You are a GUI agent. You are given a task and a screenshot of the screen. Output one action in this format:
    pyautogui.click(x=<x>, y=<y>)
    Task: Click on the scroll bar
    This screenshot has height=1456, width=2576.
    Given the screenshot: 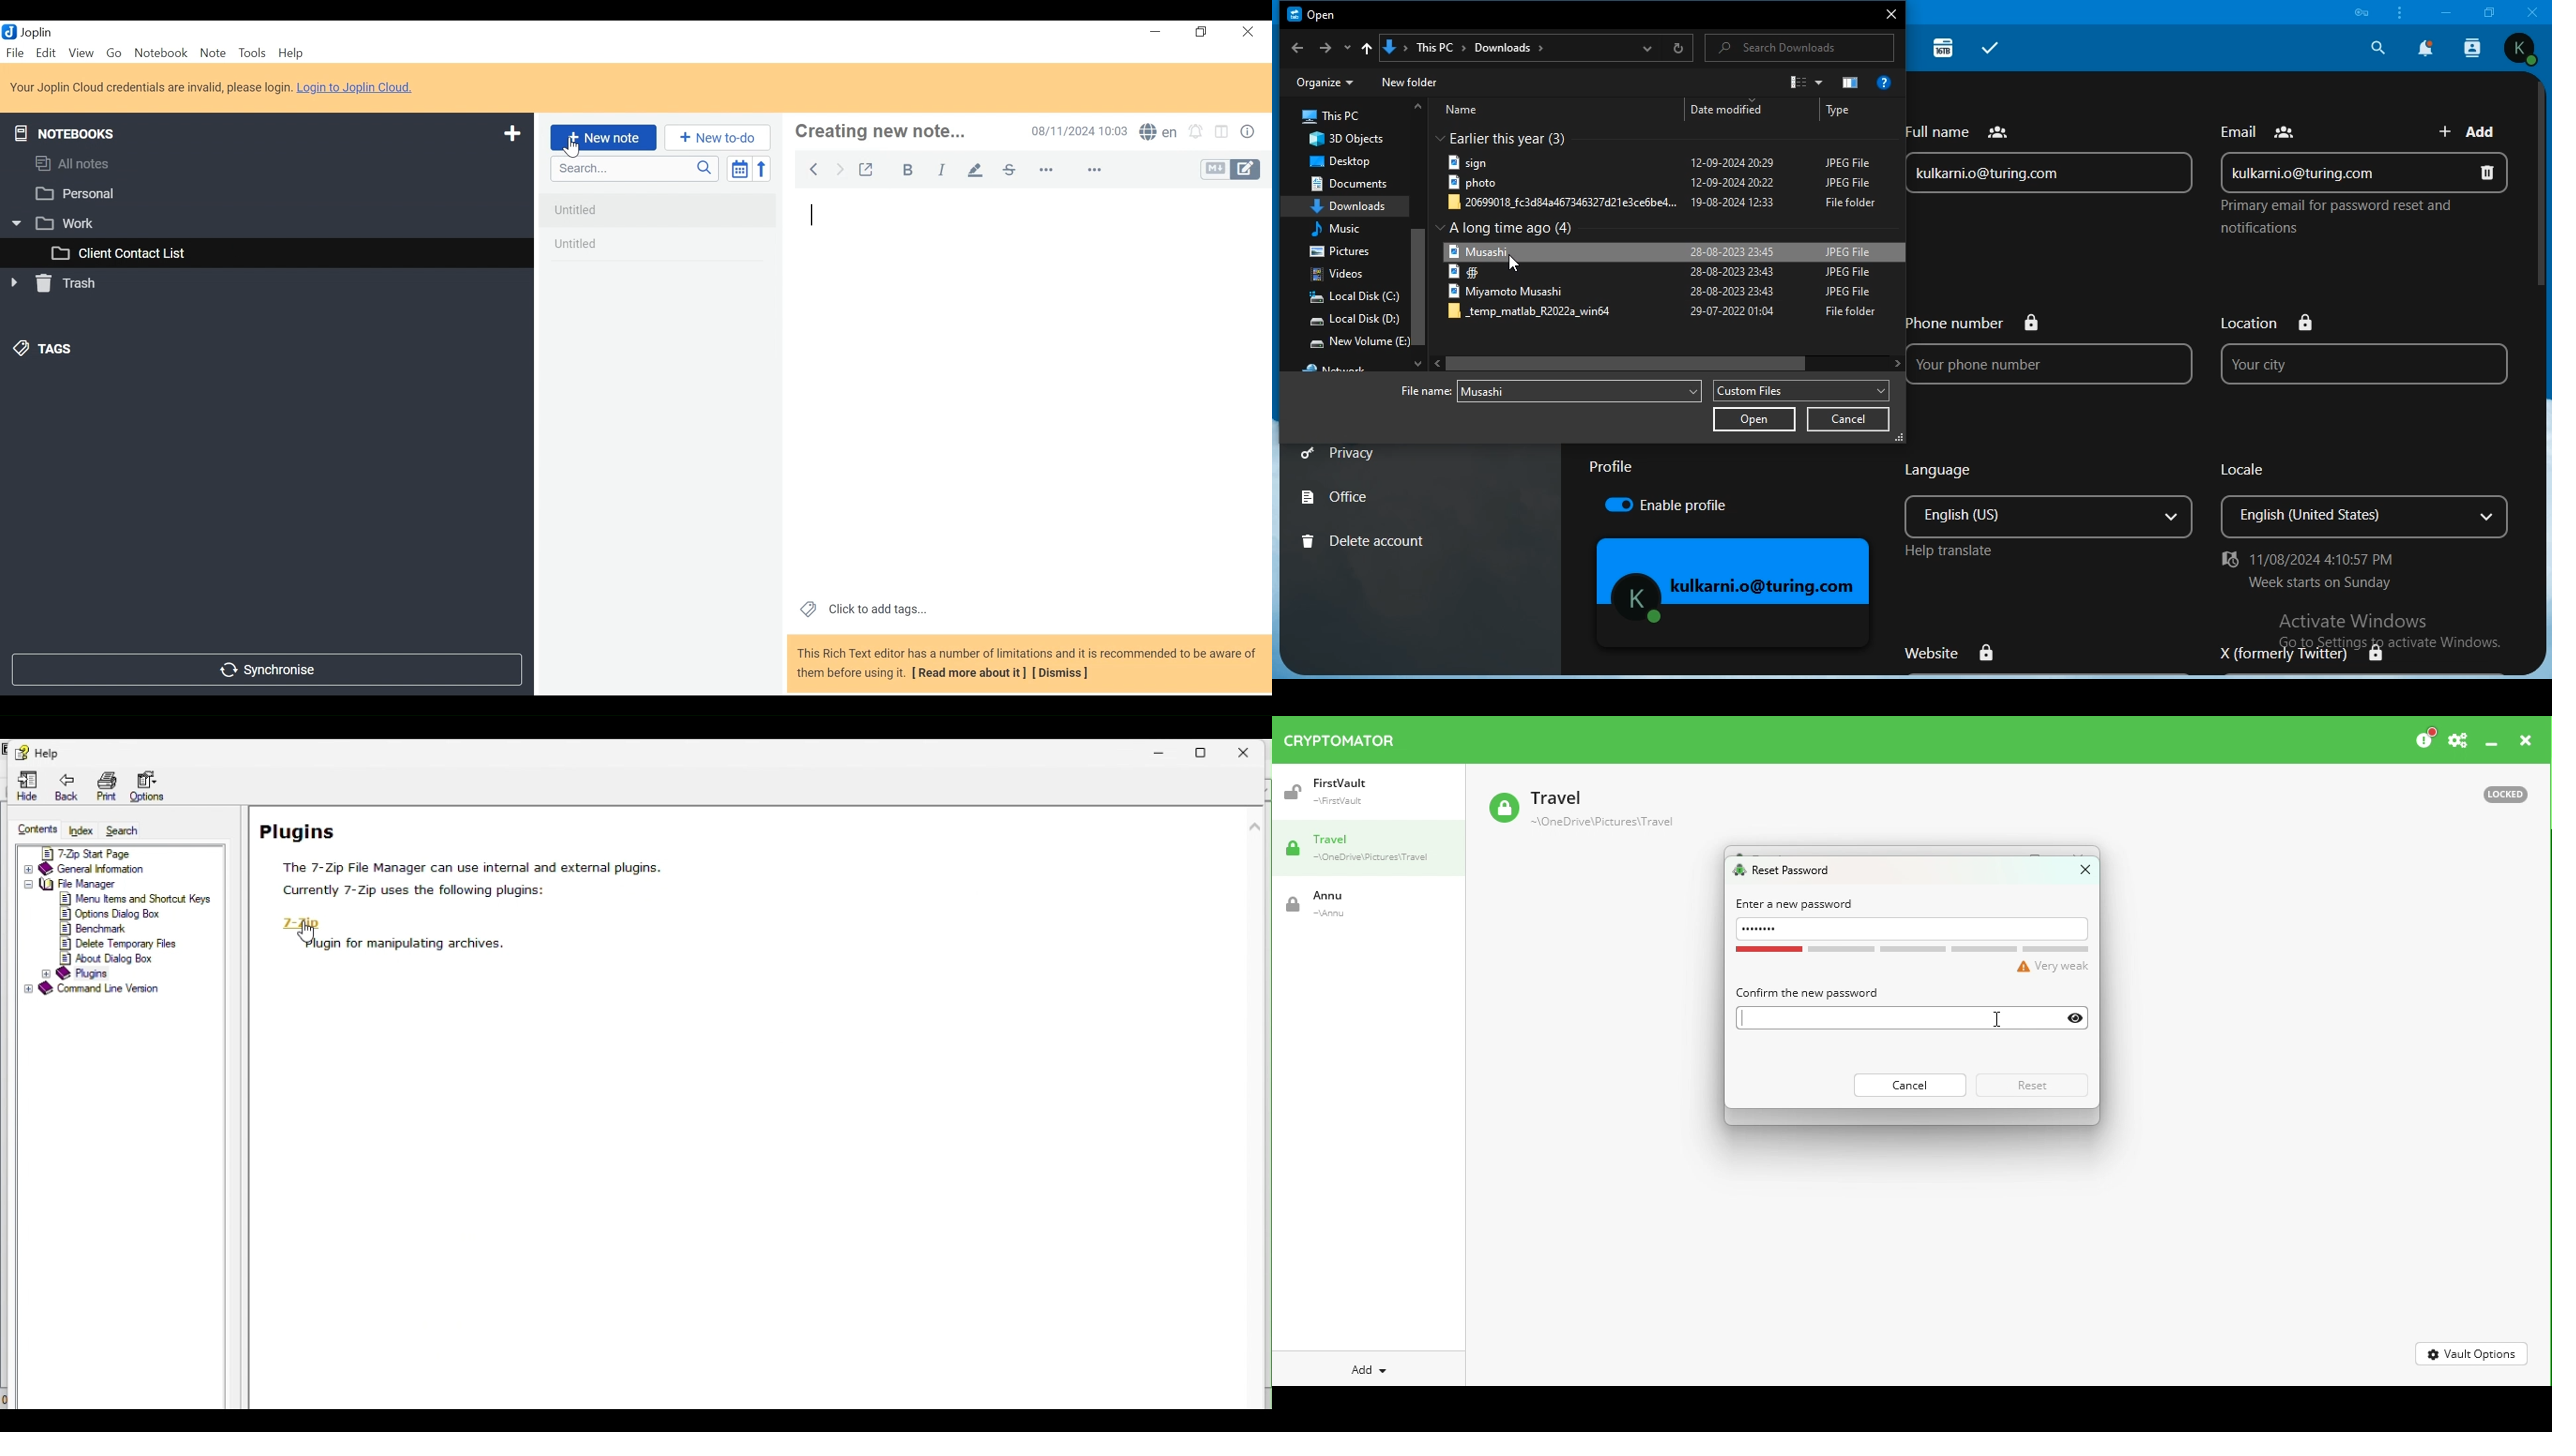 What is the action you would take?
    pyautogui.click(x=1258, y=1013)
    